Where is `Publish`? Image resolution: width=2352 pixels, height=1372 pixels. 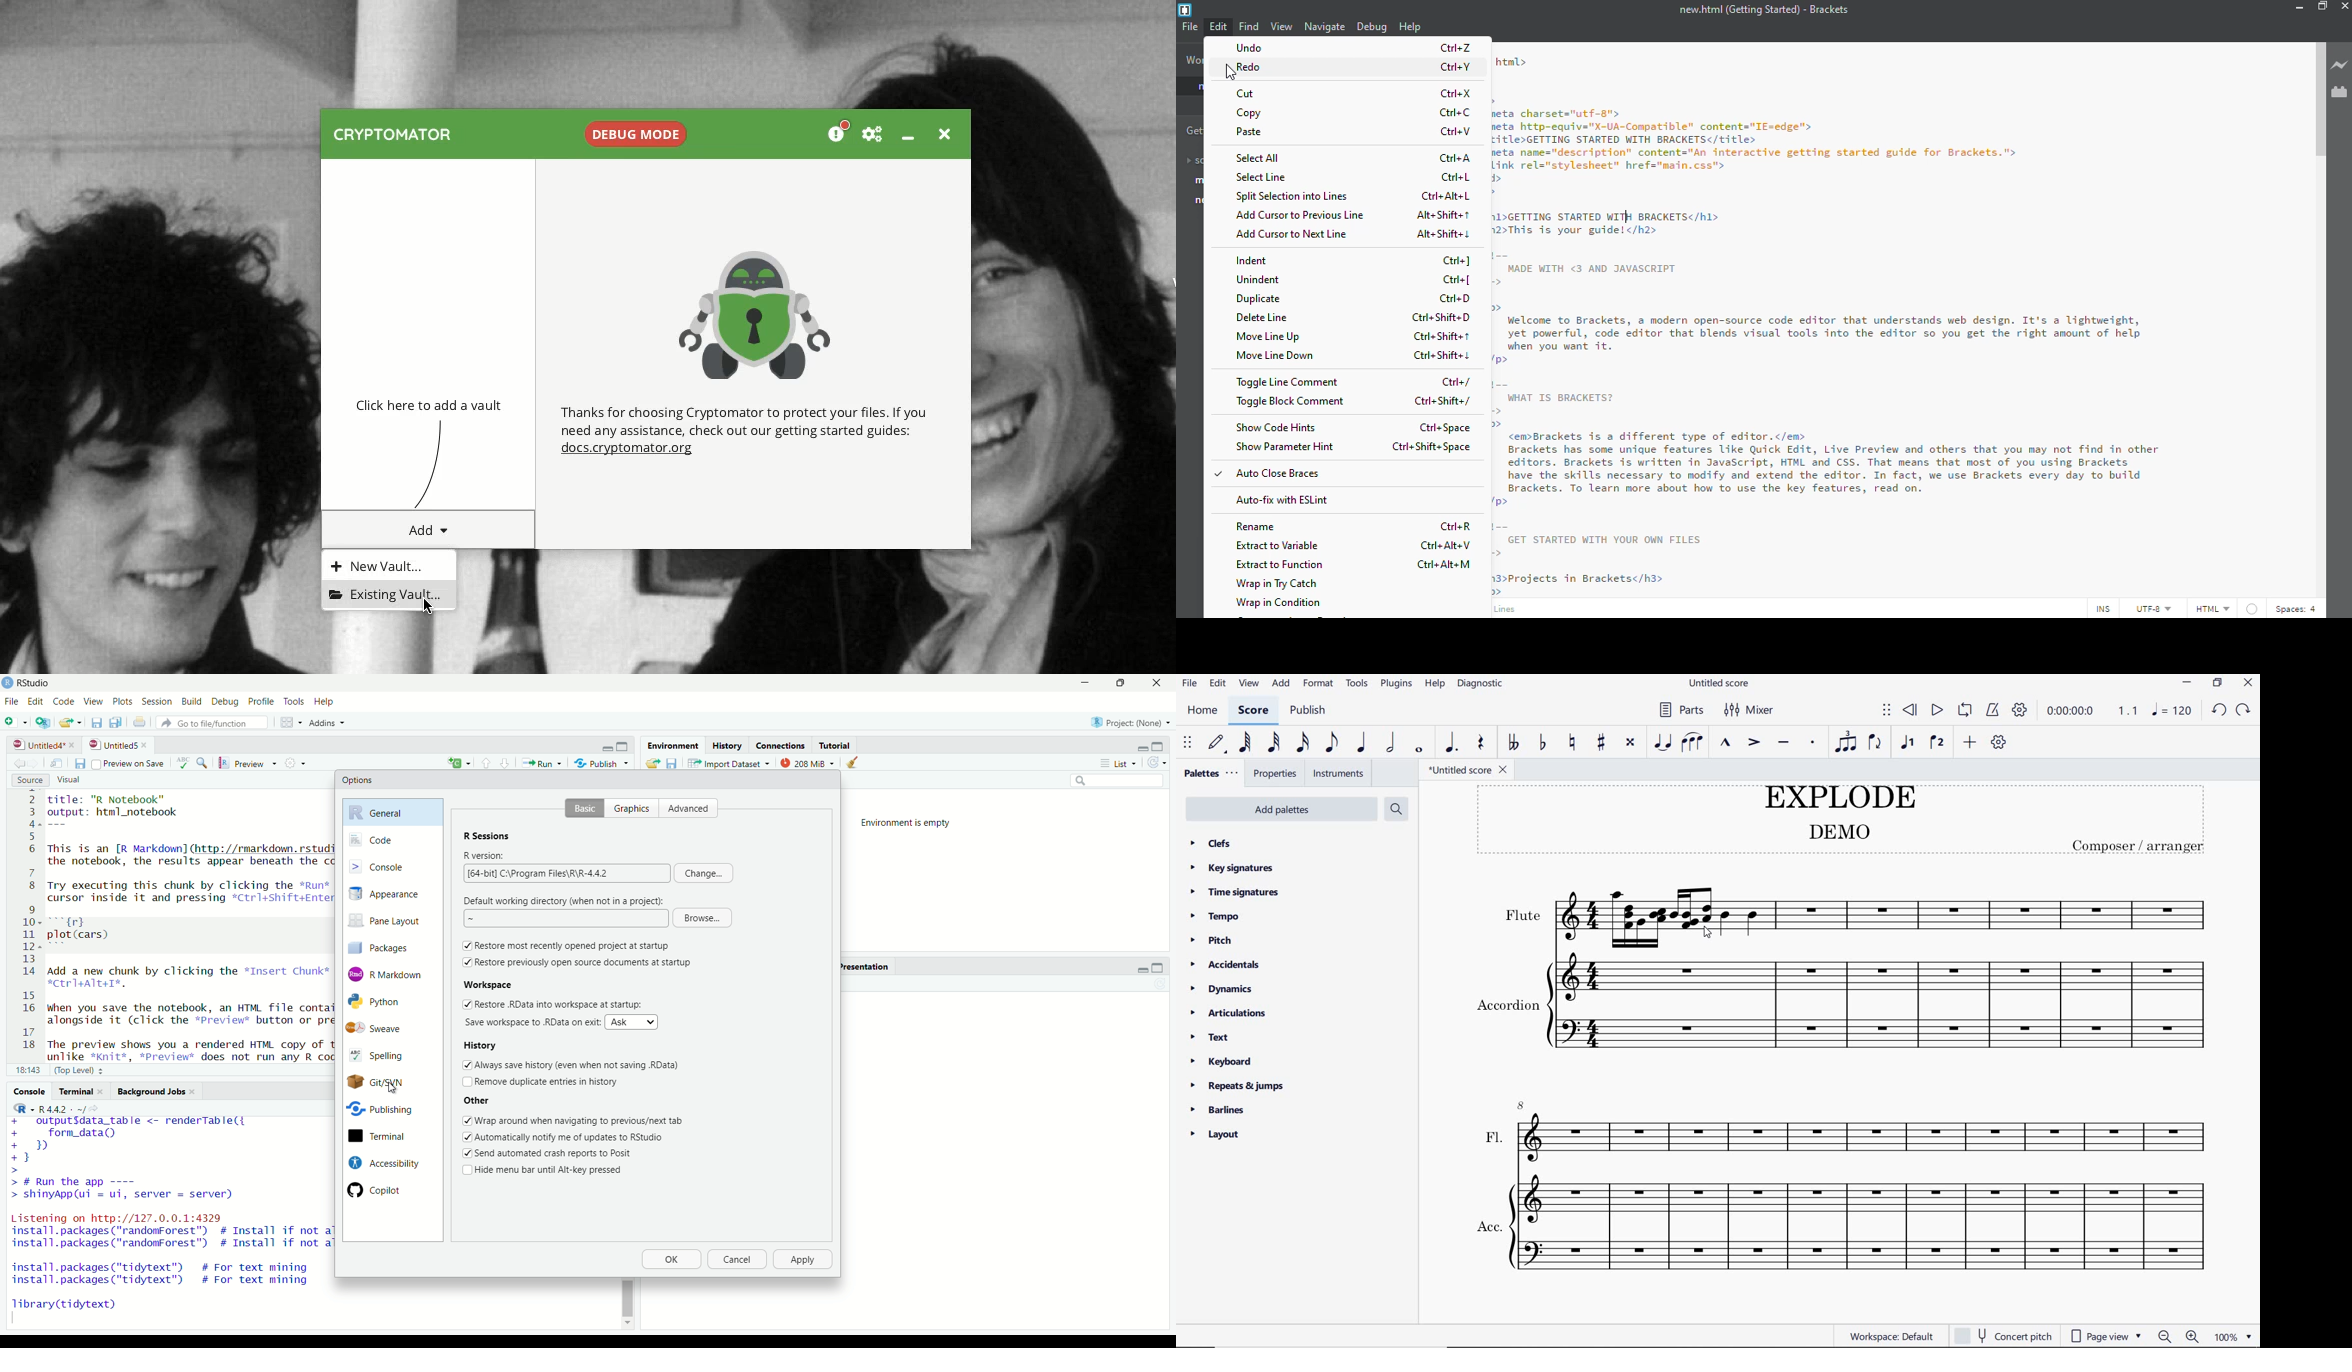
Publish is located at coordinates (601, 762).